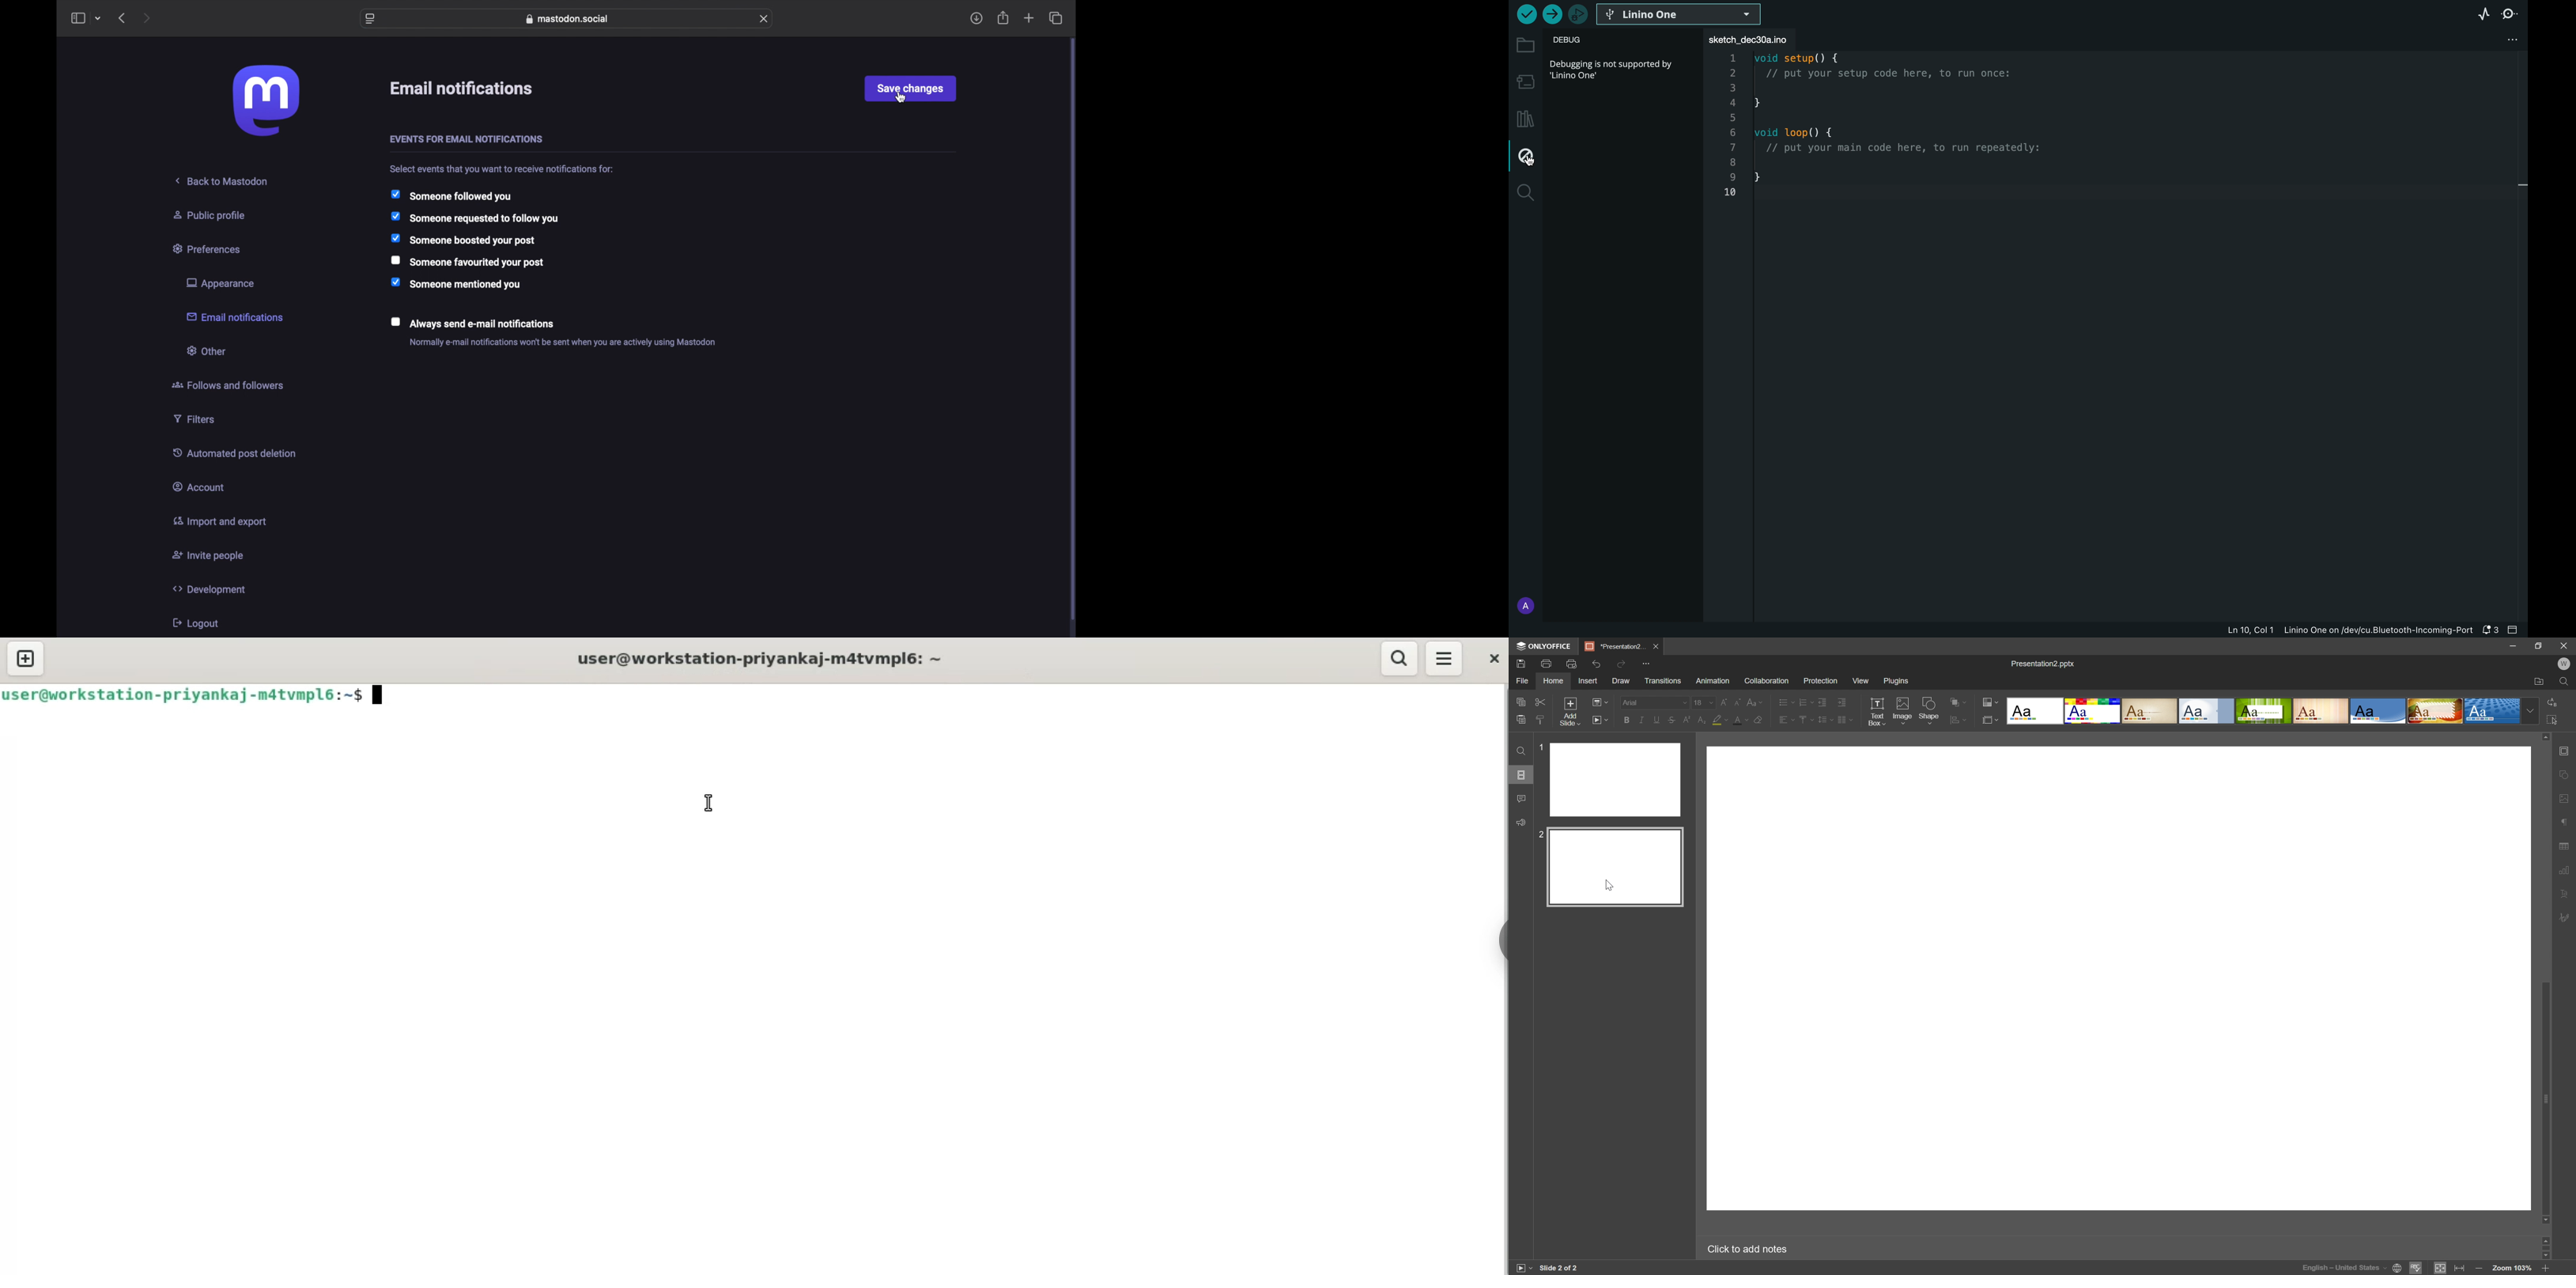 The image size is (2576, 1288). I want to click on public profile, so click(209, 215).